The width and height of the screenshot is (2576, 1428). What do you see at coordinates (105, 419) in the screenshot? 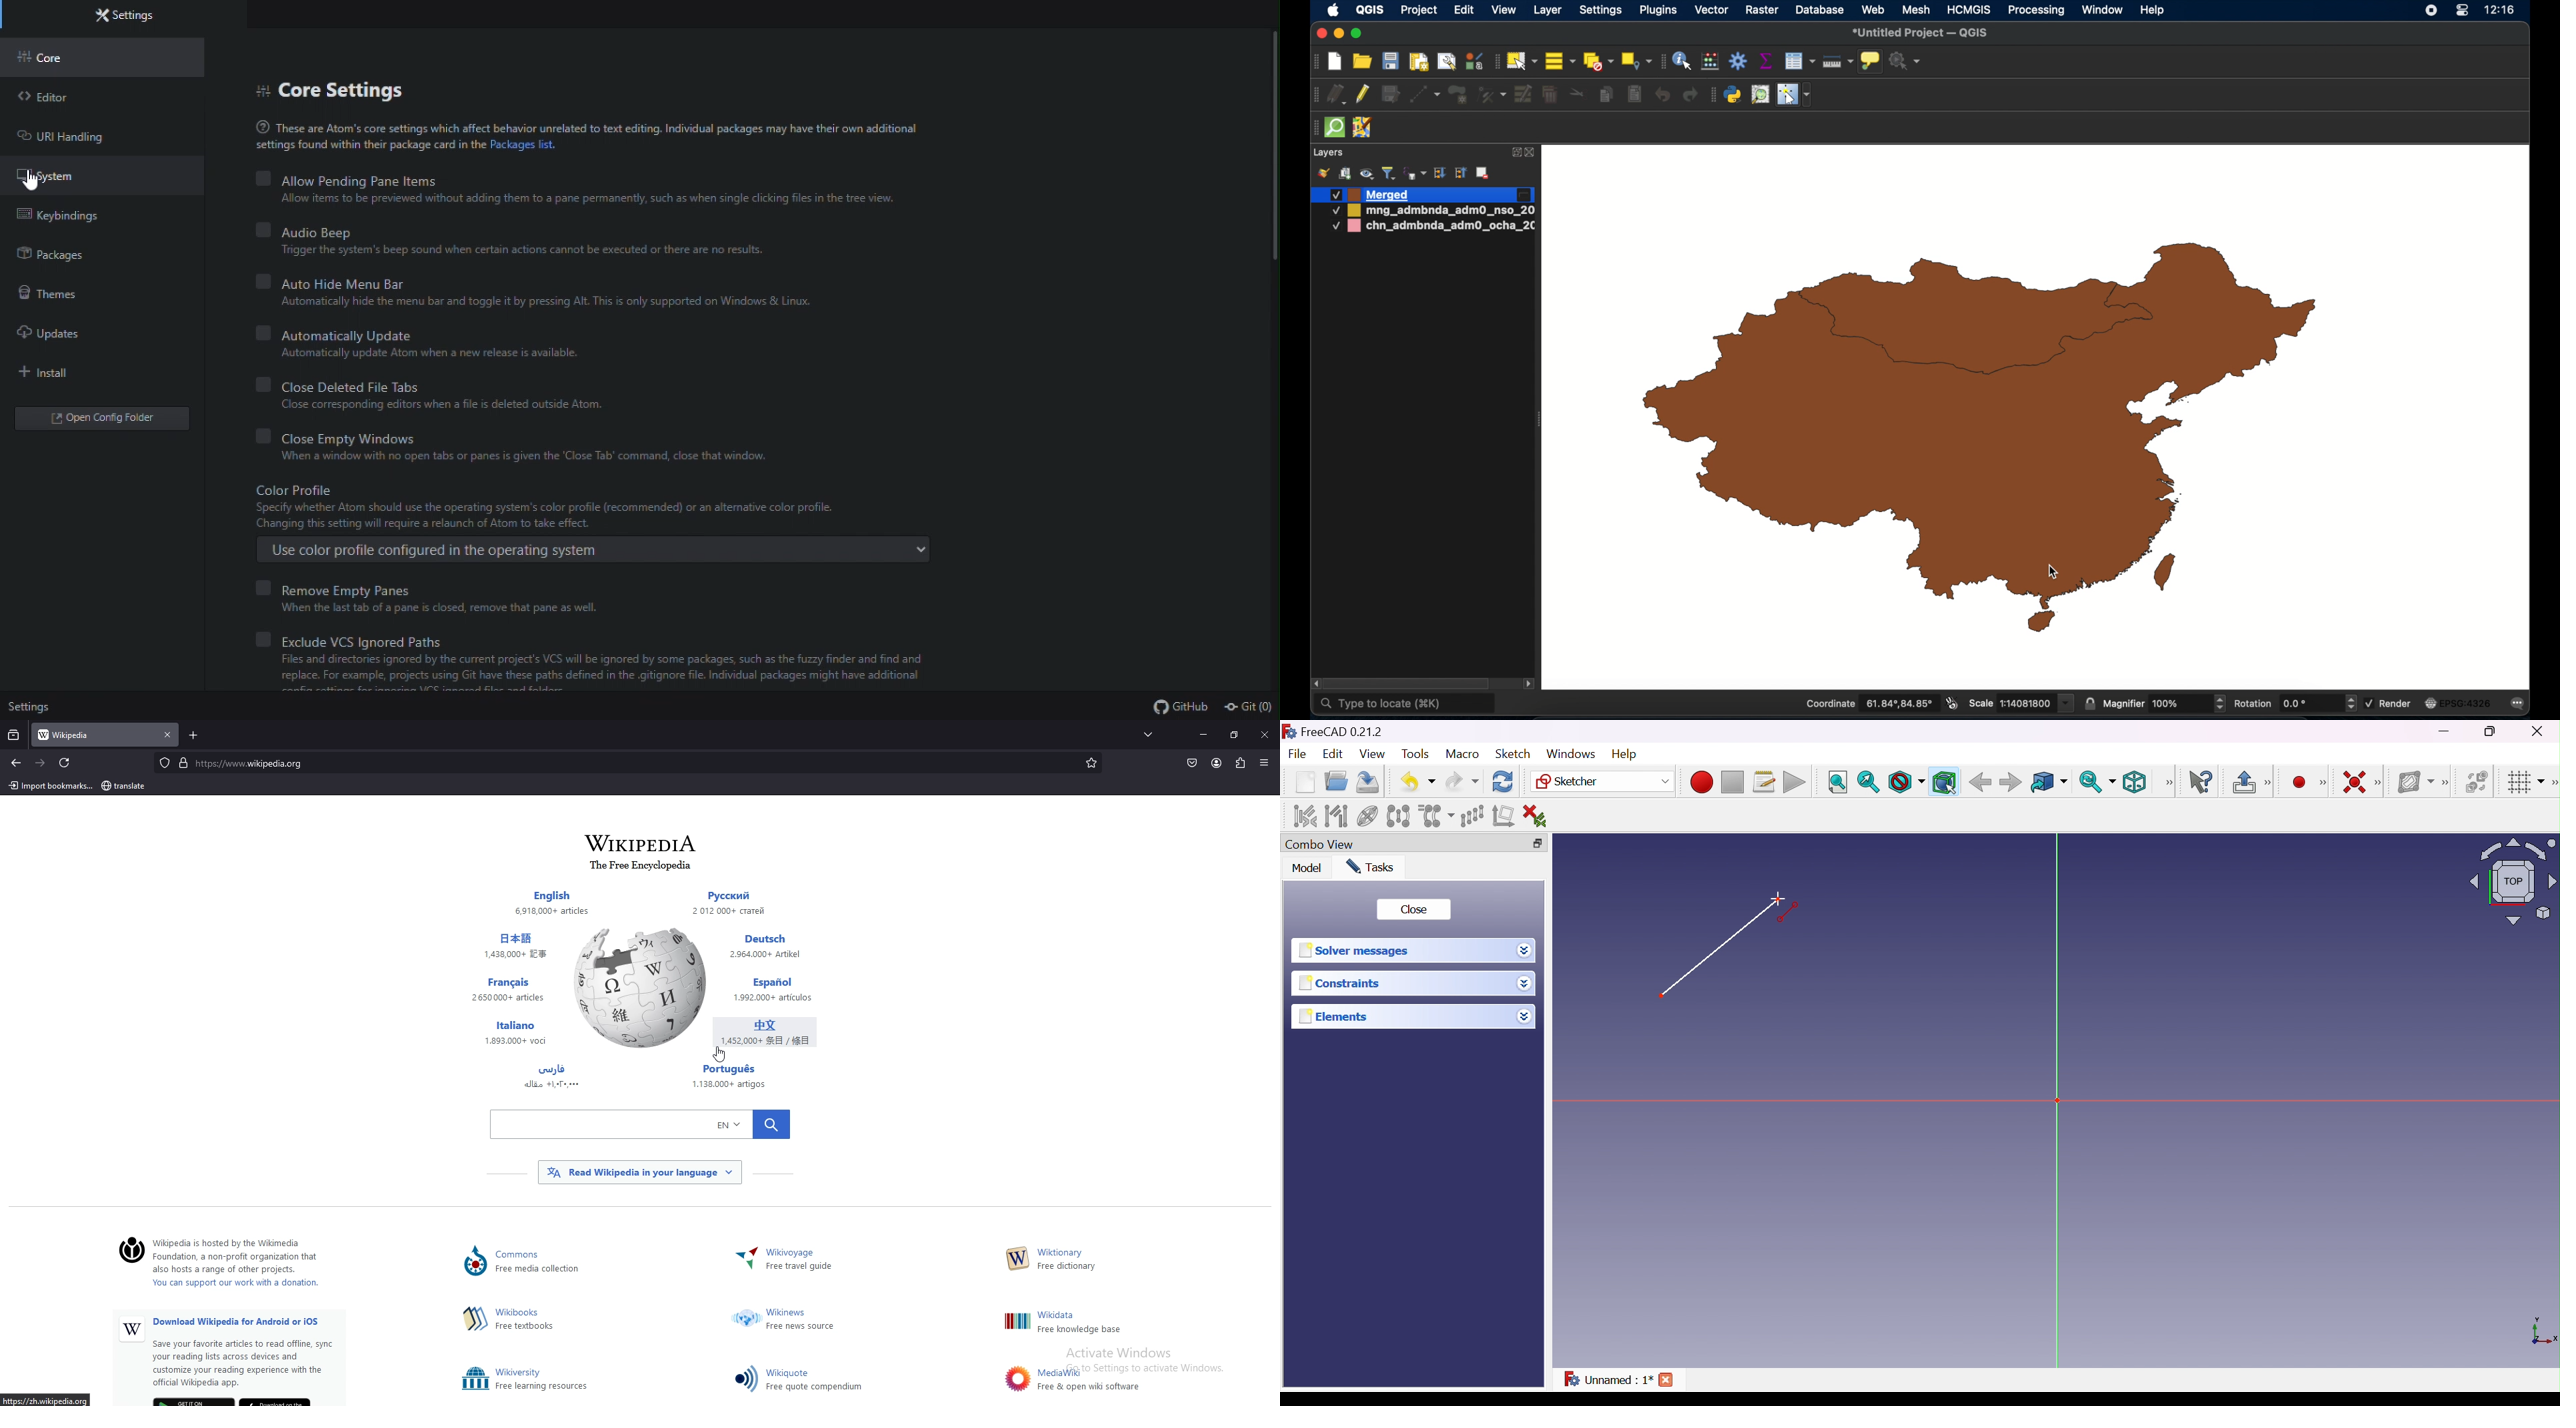
I see `Open folder` at bounding box center [105, 419].